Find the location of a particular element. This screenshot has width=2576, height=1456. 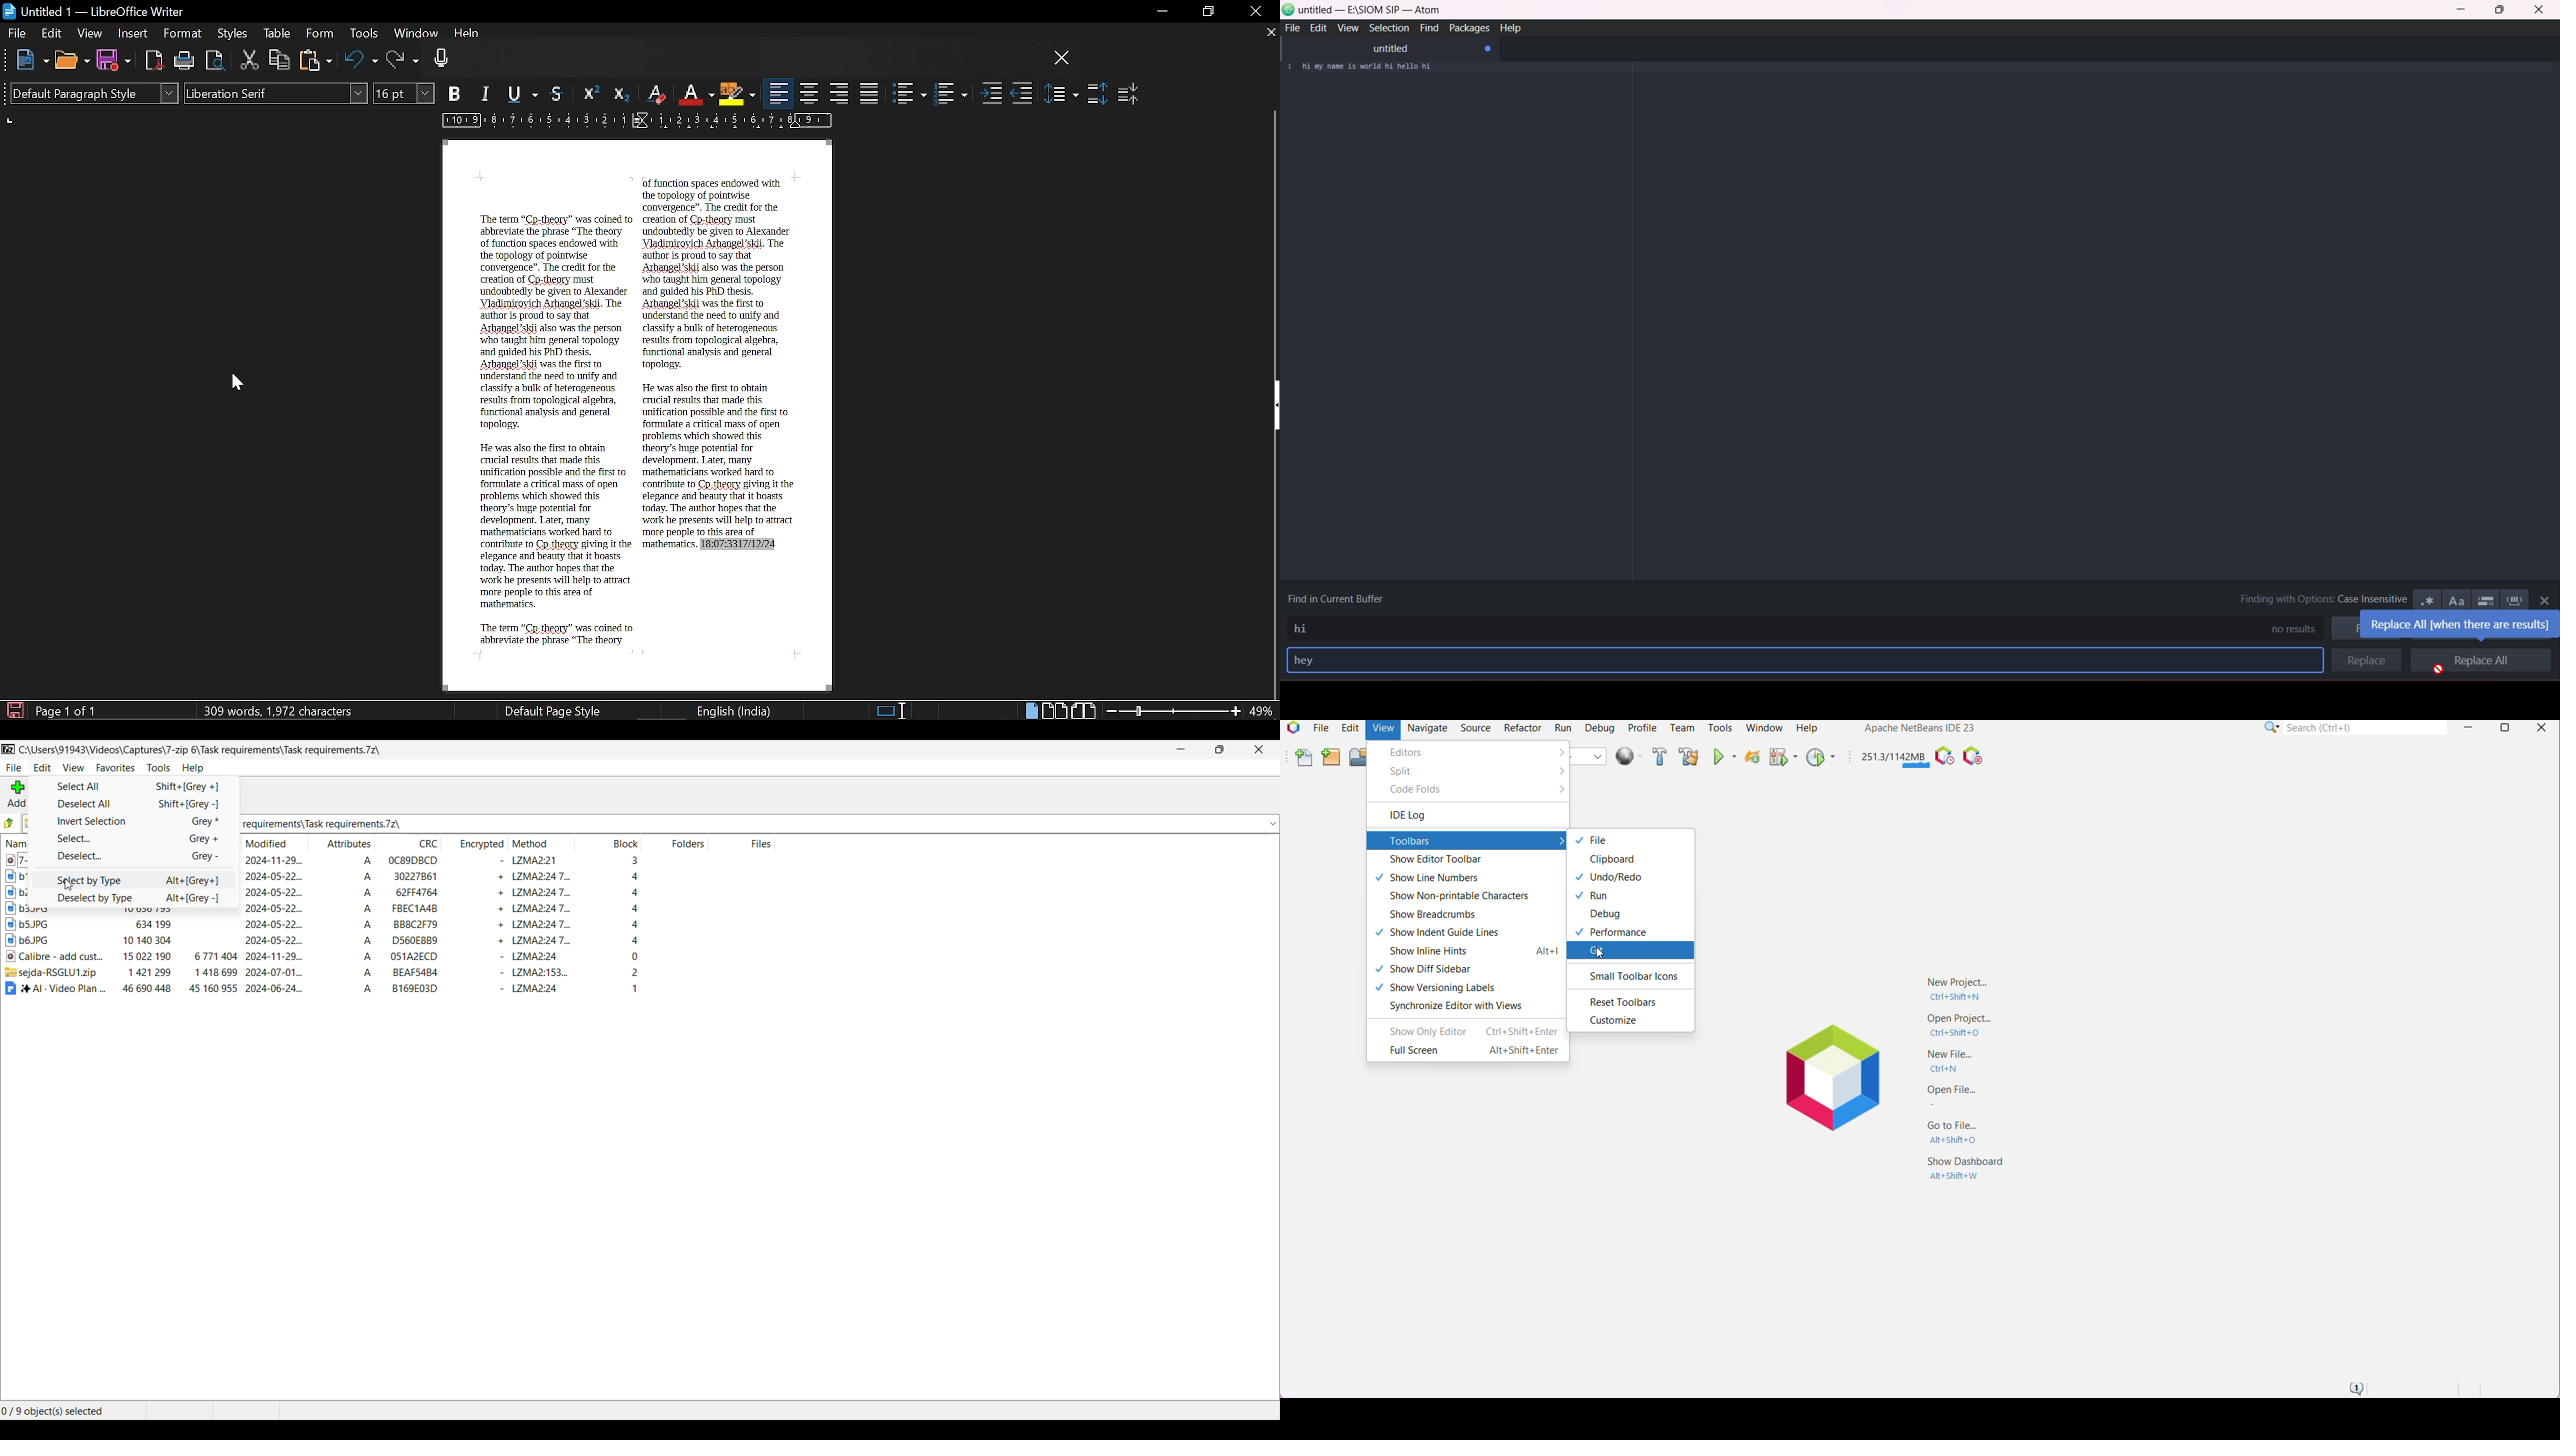

English (India) is located at coordinates (735, 710).